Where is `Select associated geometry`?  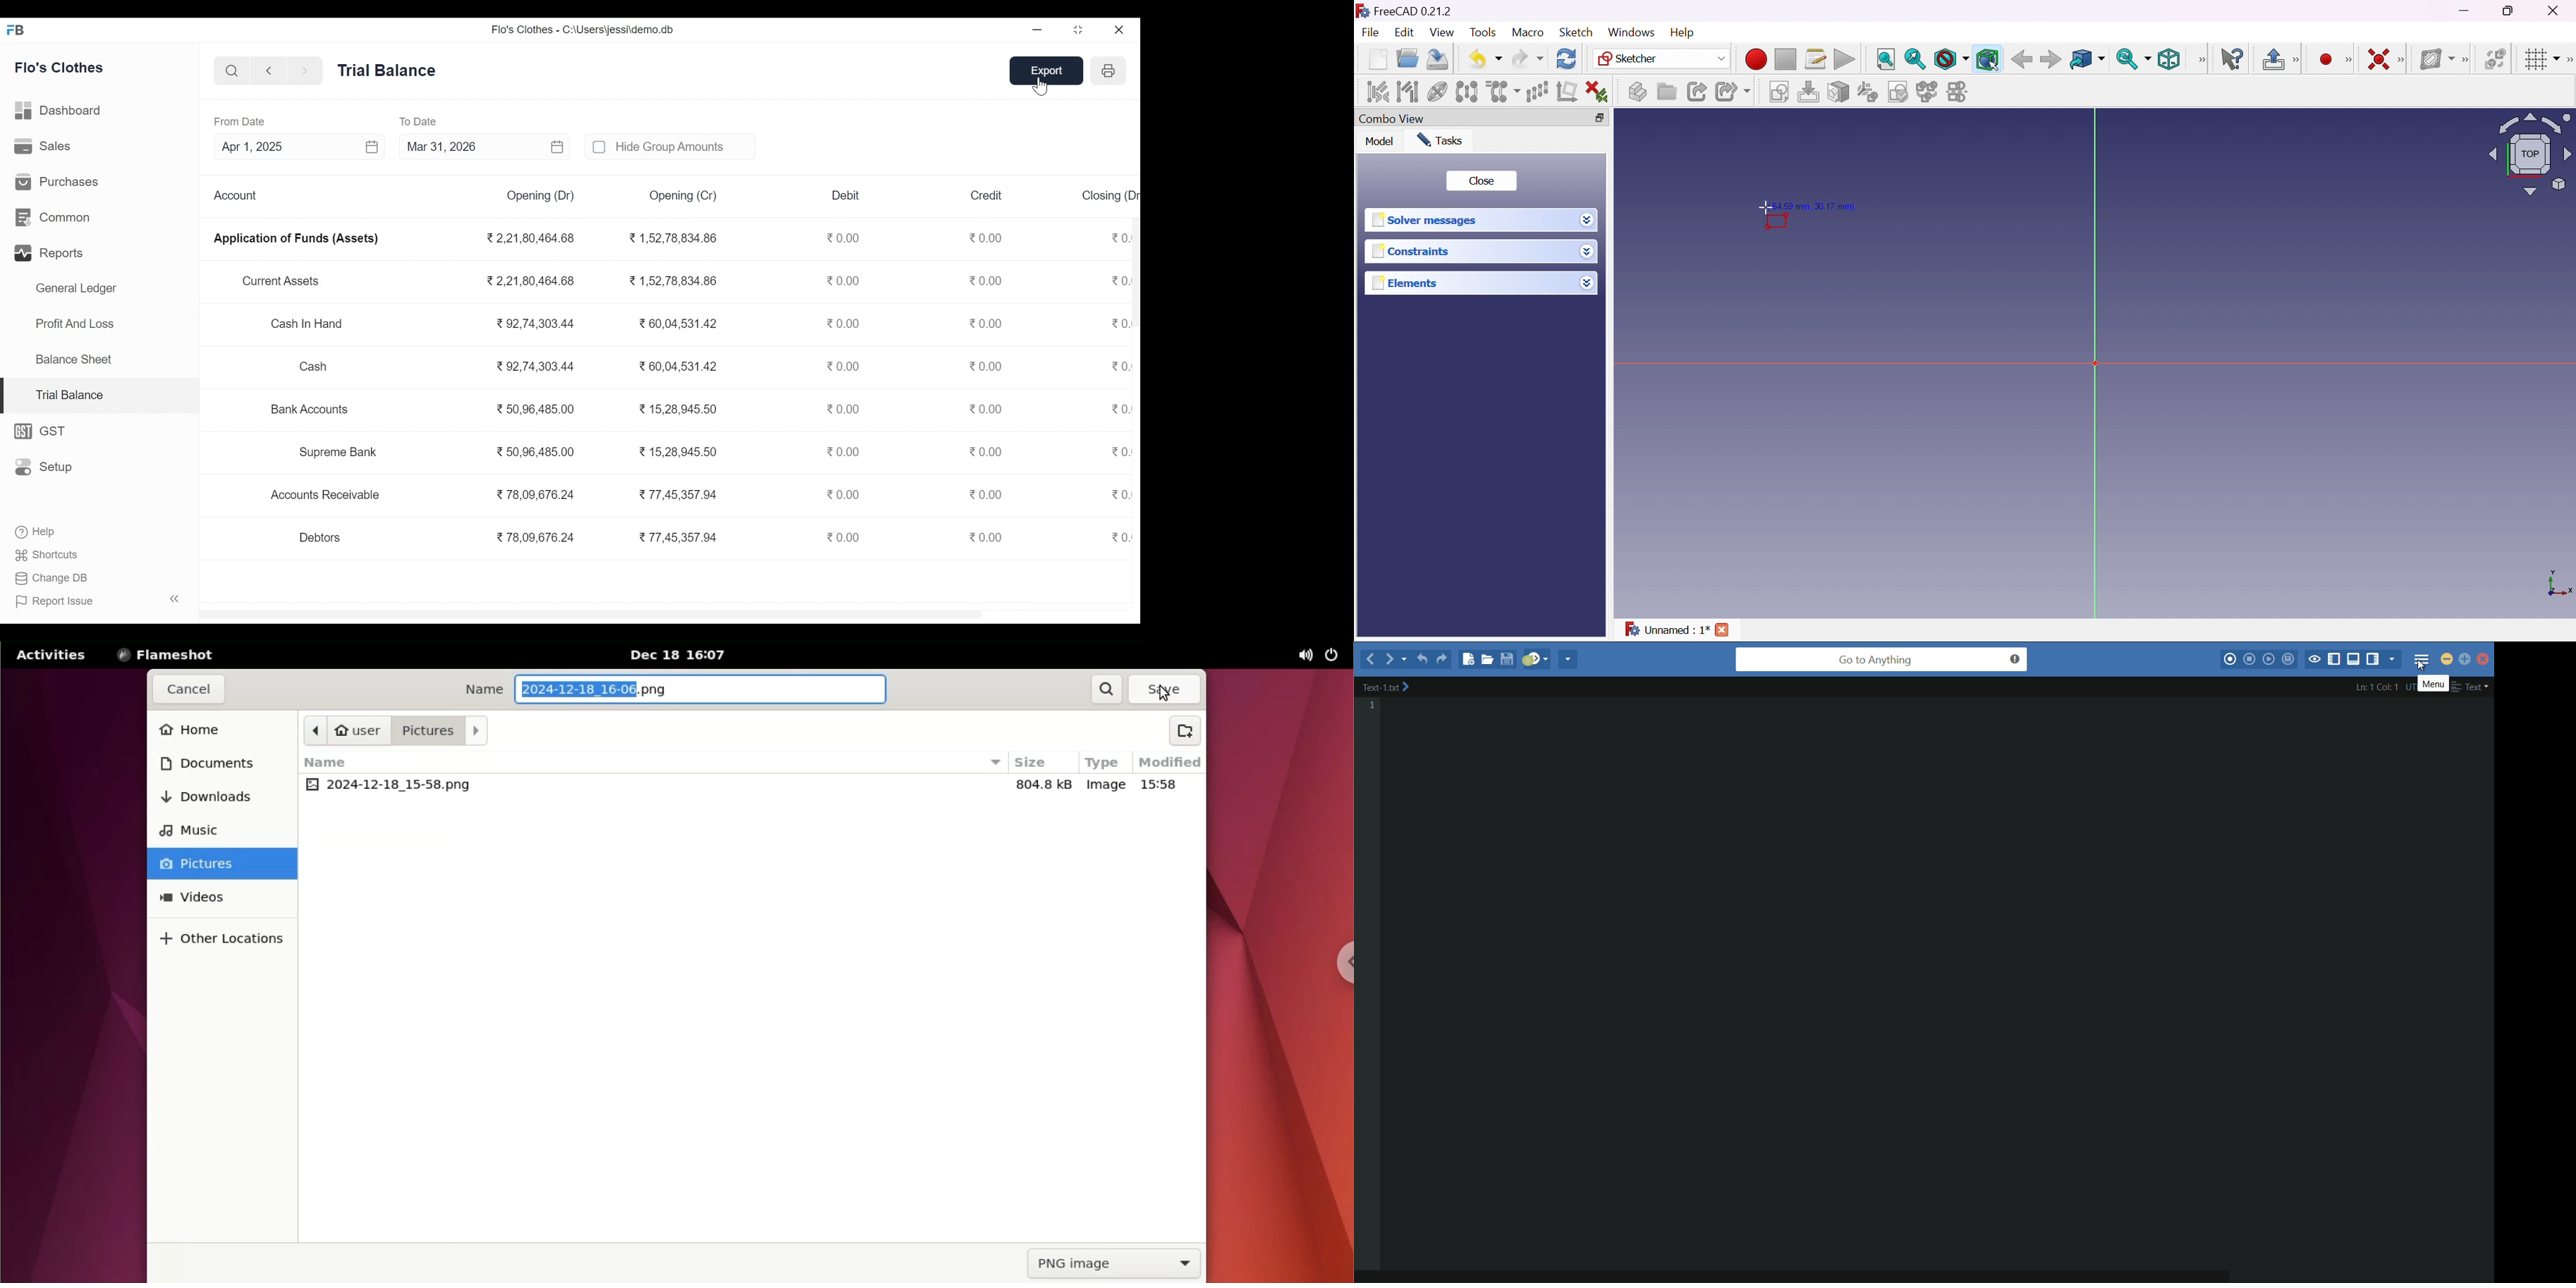
Select associated geometry is located at coordinates (1407, 92).